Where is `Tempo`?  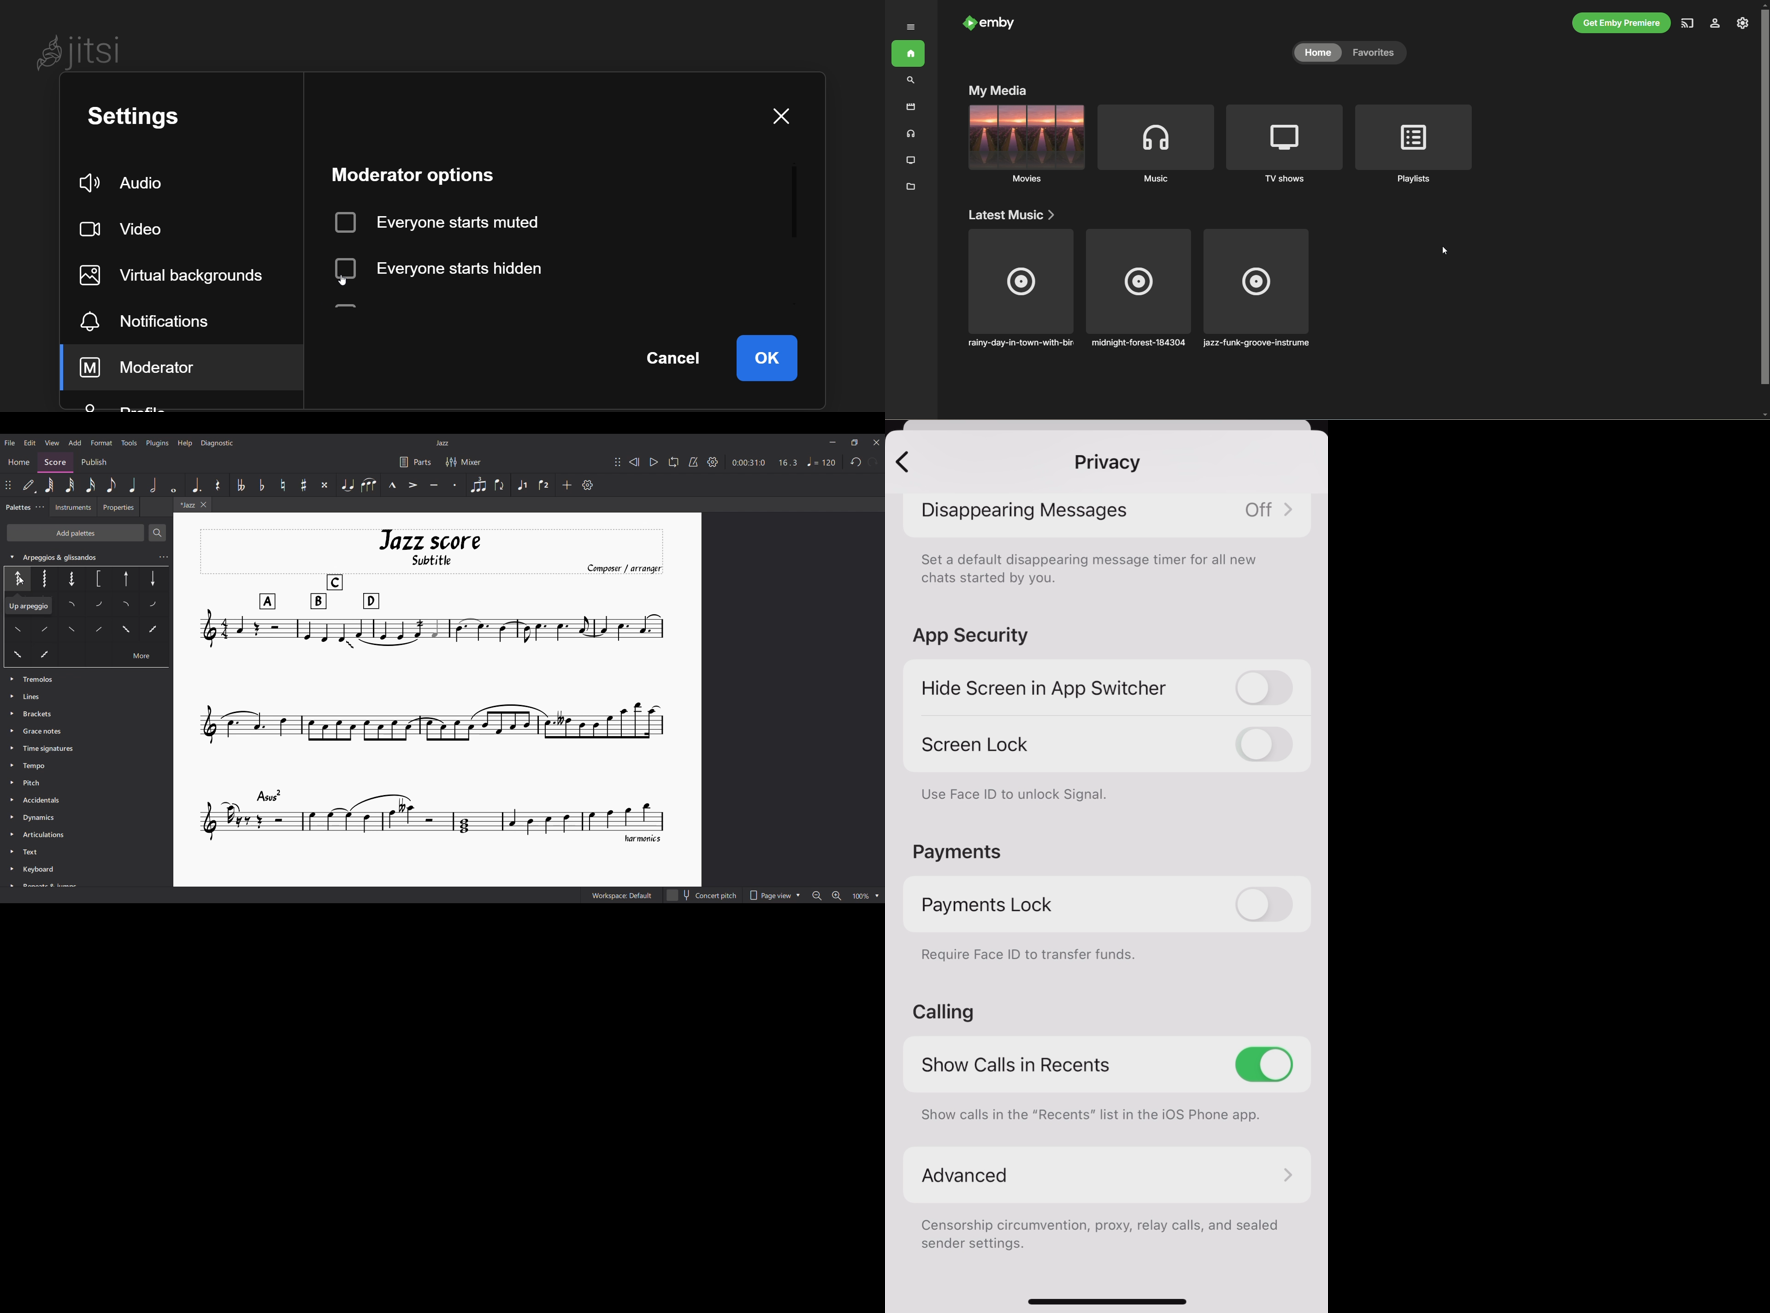 Tempo is located at coordinates (821, 461).